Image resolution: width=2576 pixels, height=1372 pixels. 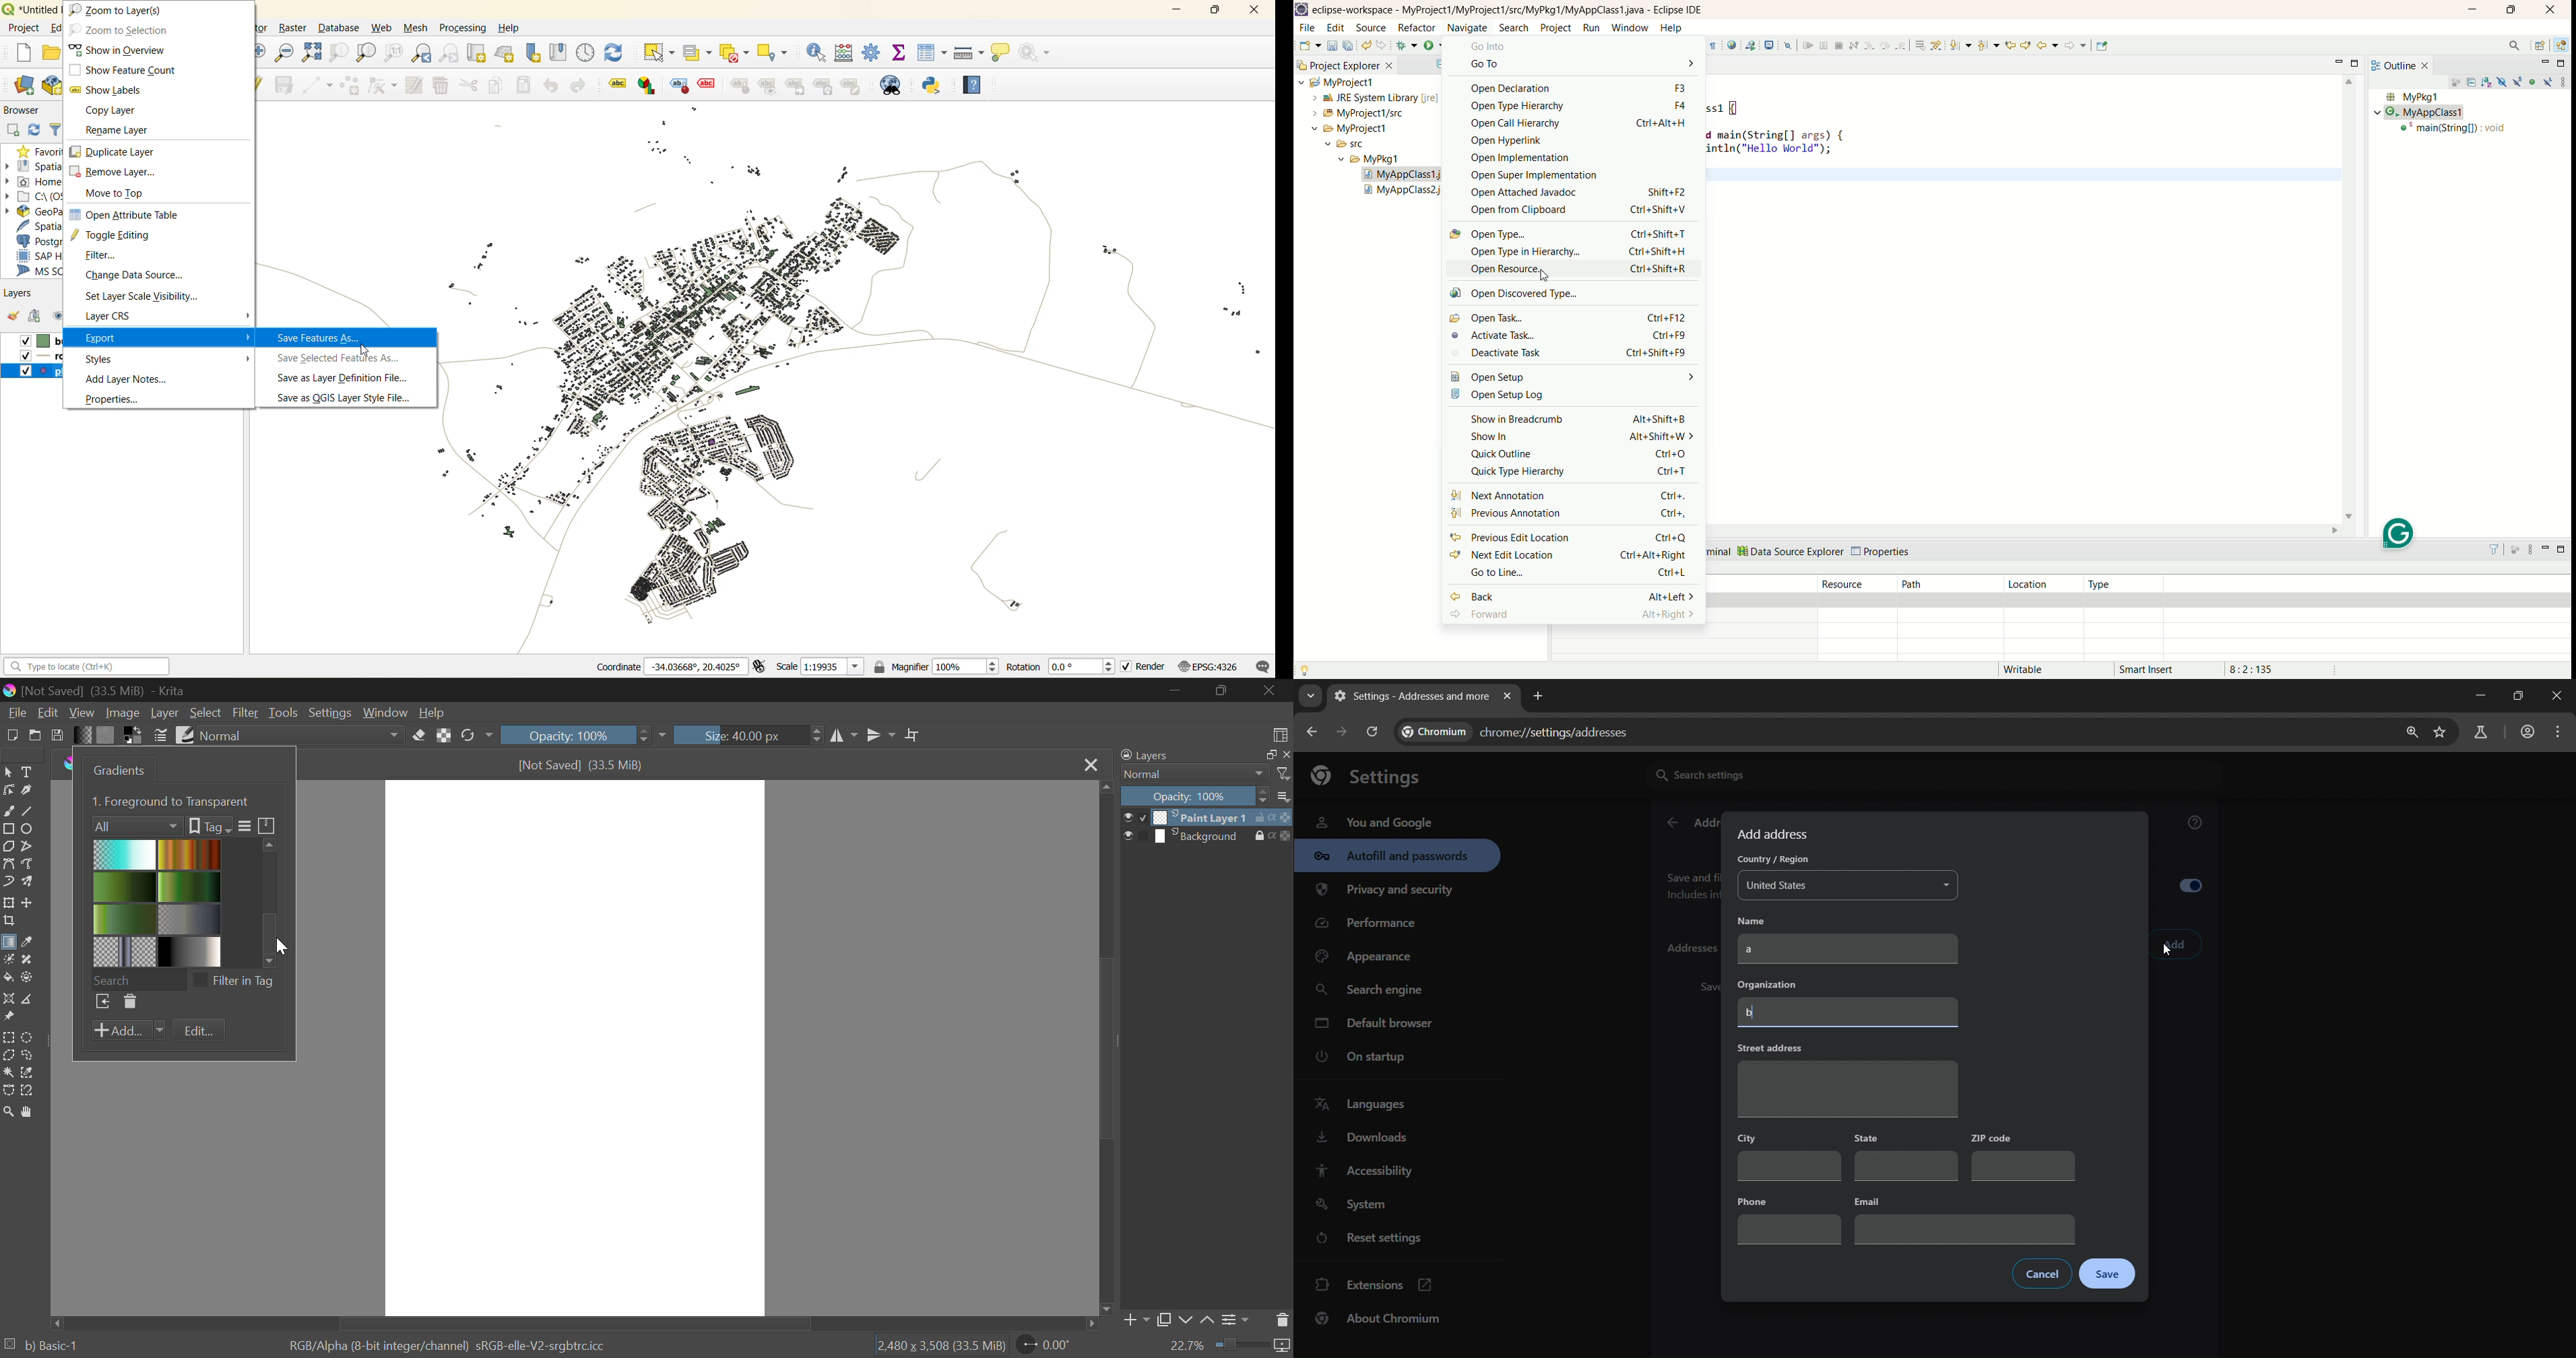 I want to click on Paint Layer 1, so click(x=1203, y=816).